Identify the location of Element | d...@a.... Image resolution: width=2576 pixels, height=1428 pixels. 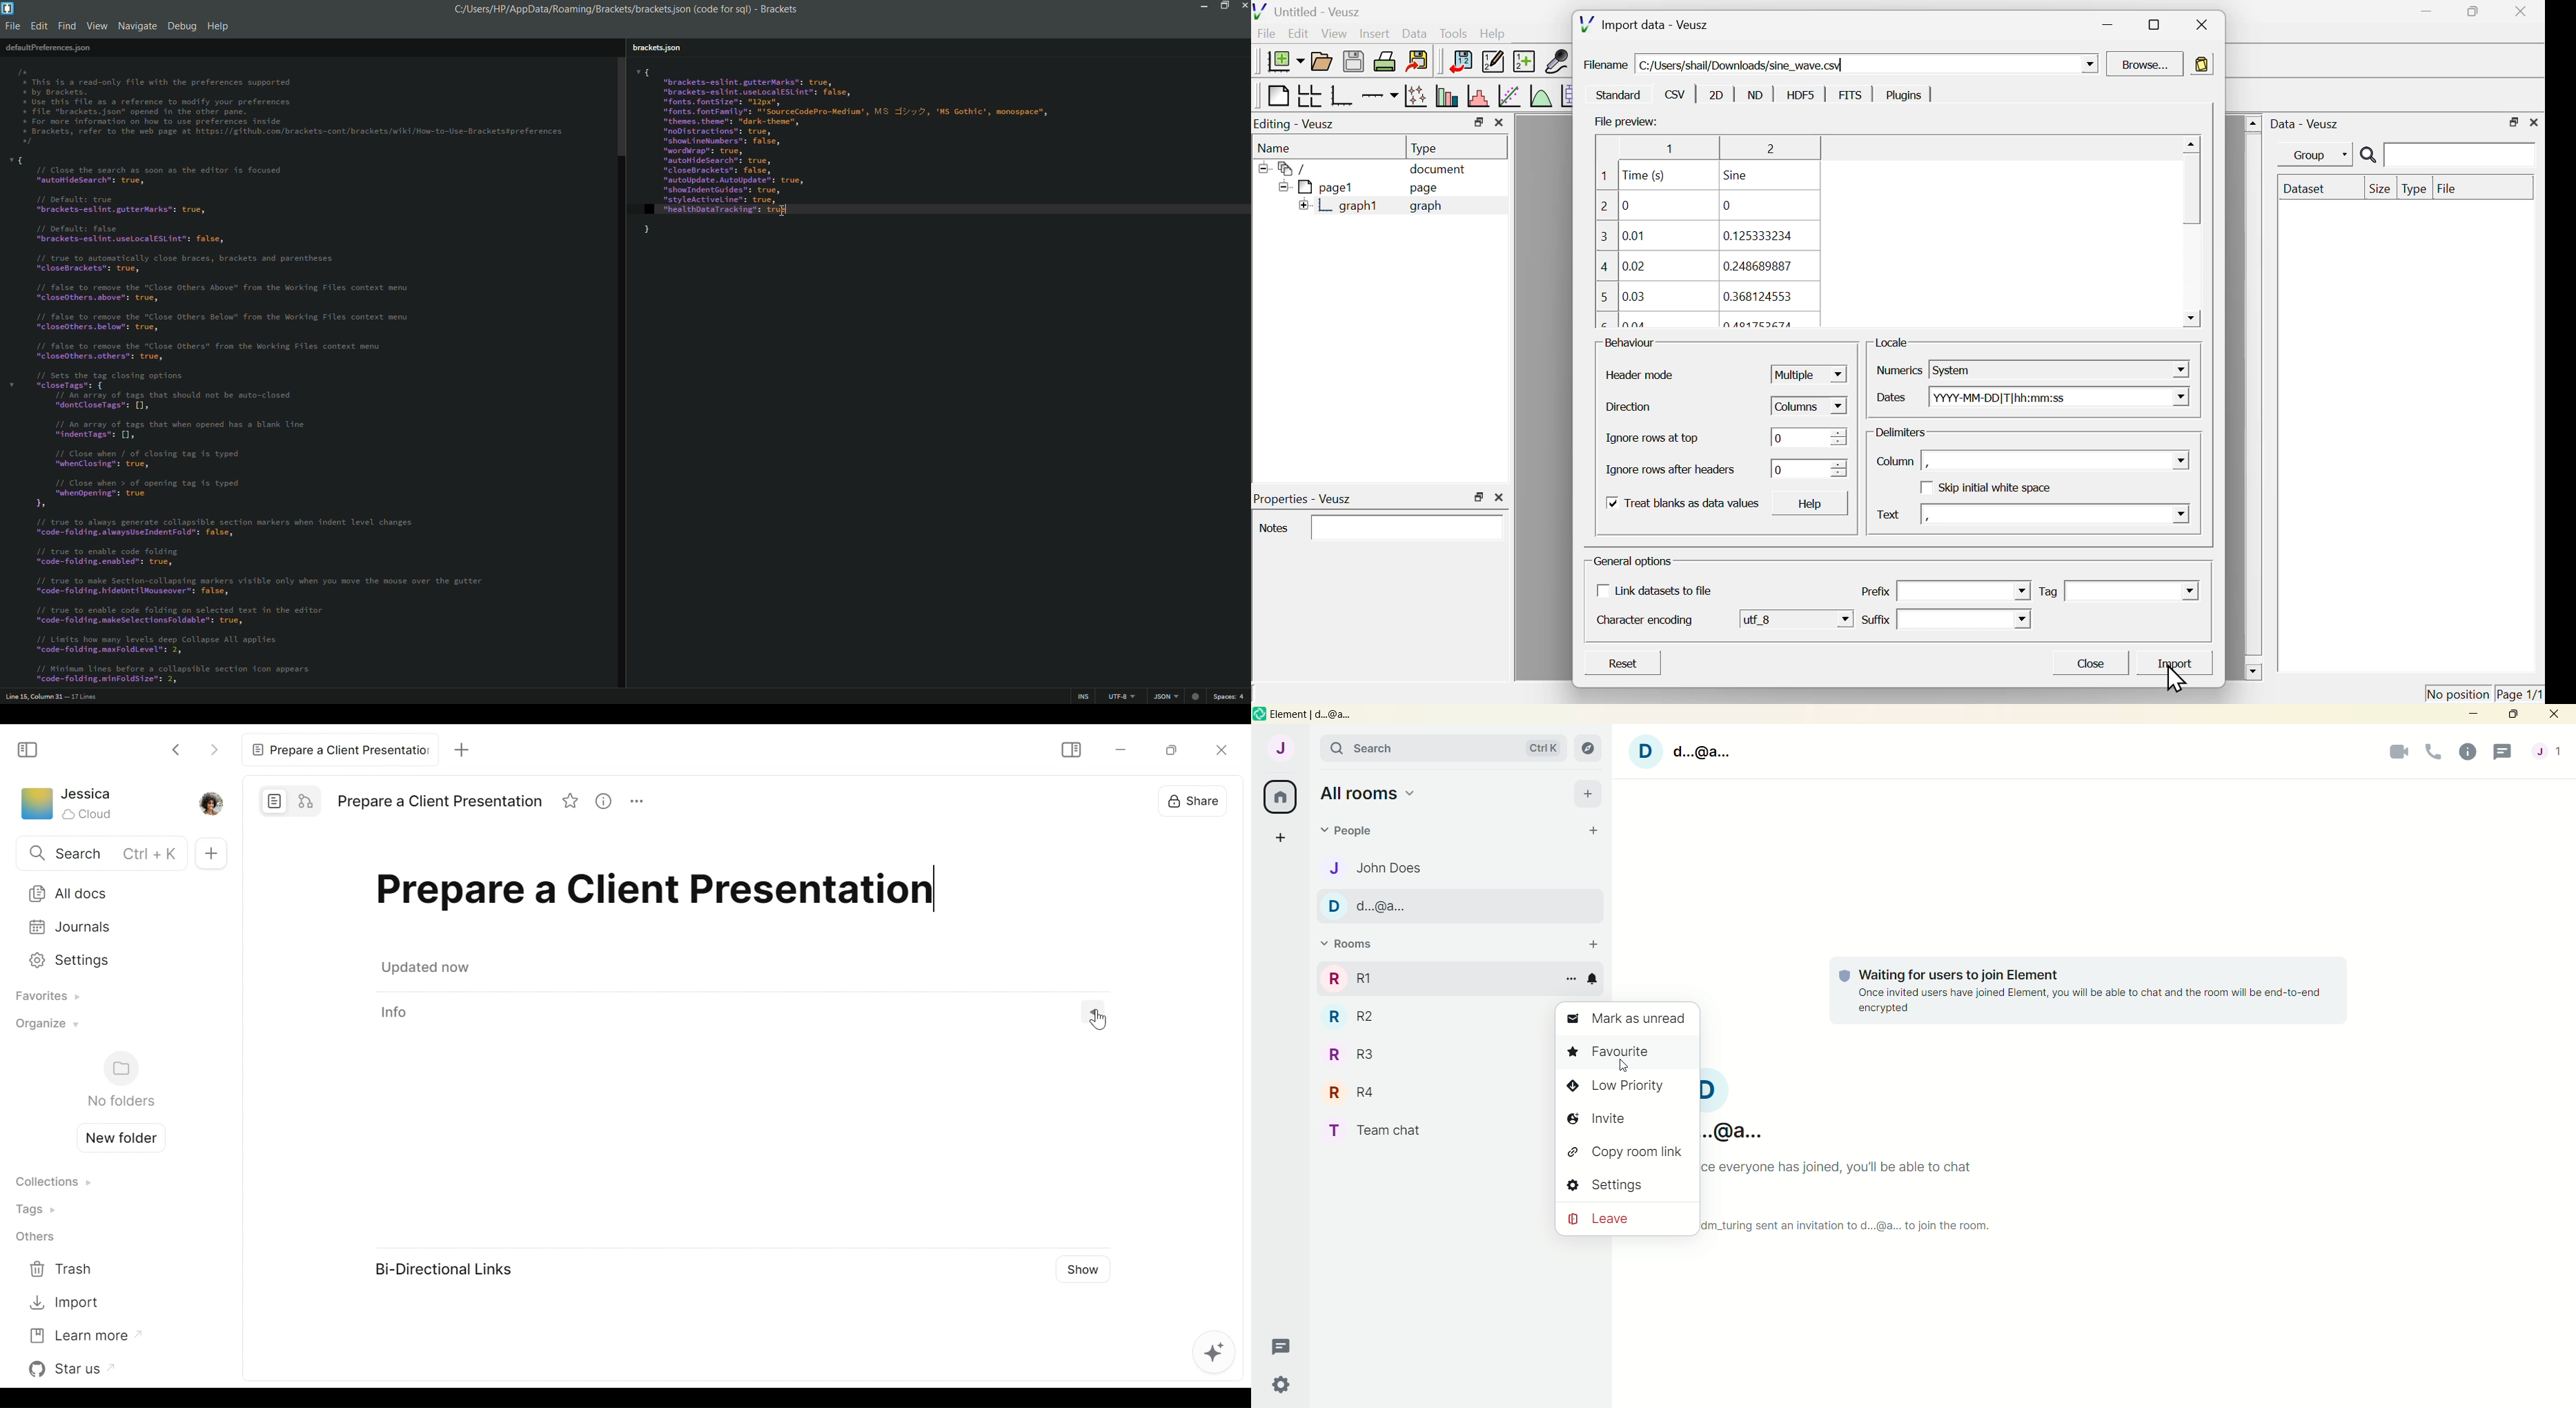
(1310, 716).